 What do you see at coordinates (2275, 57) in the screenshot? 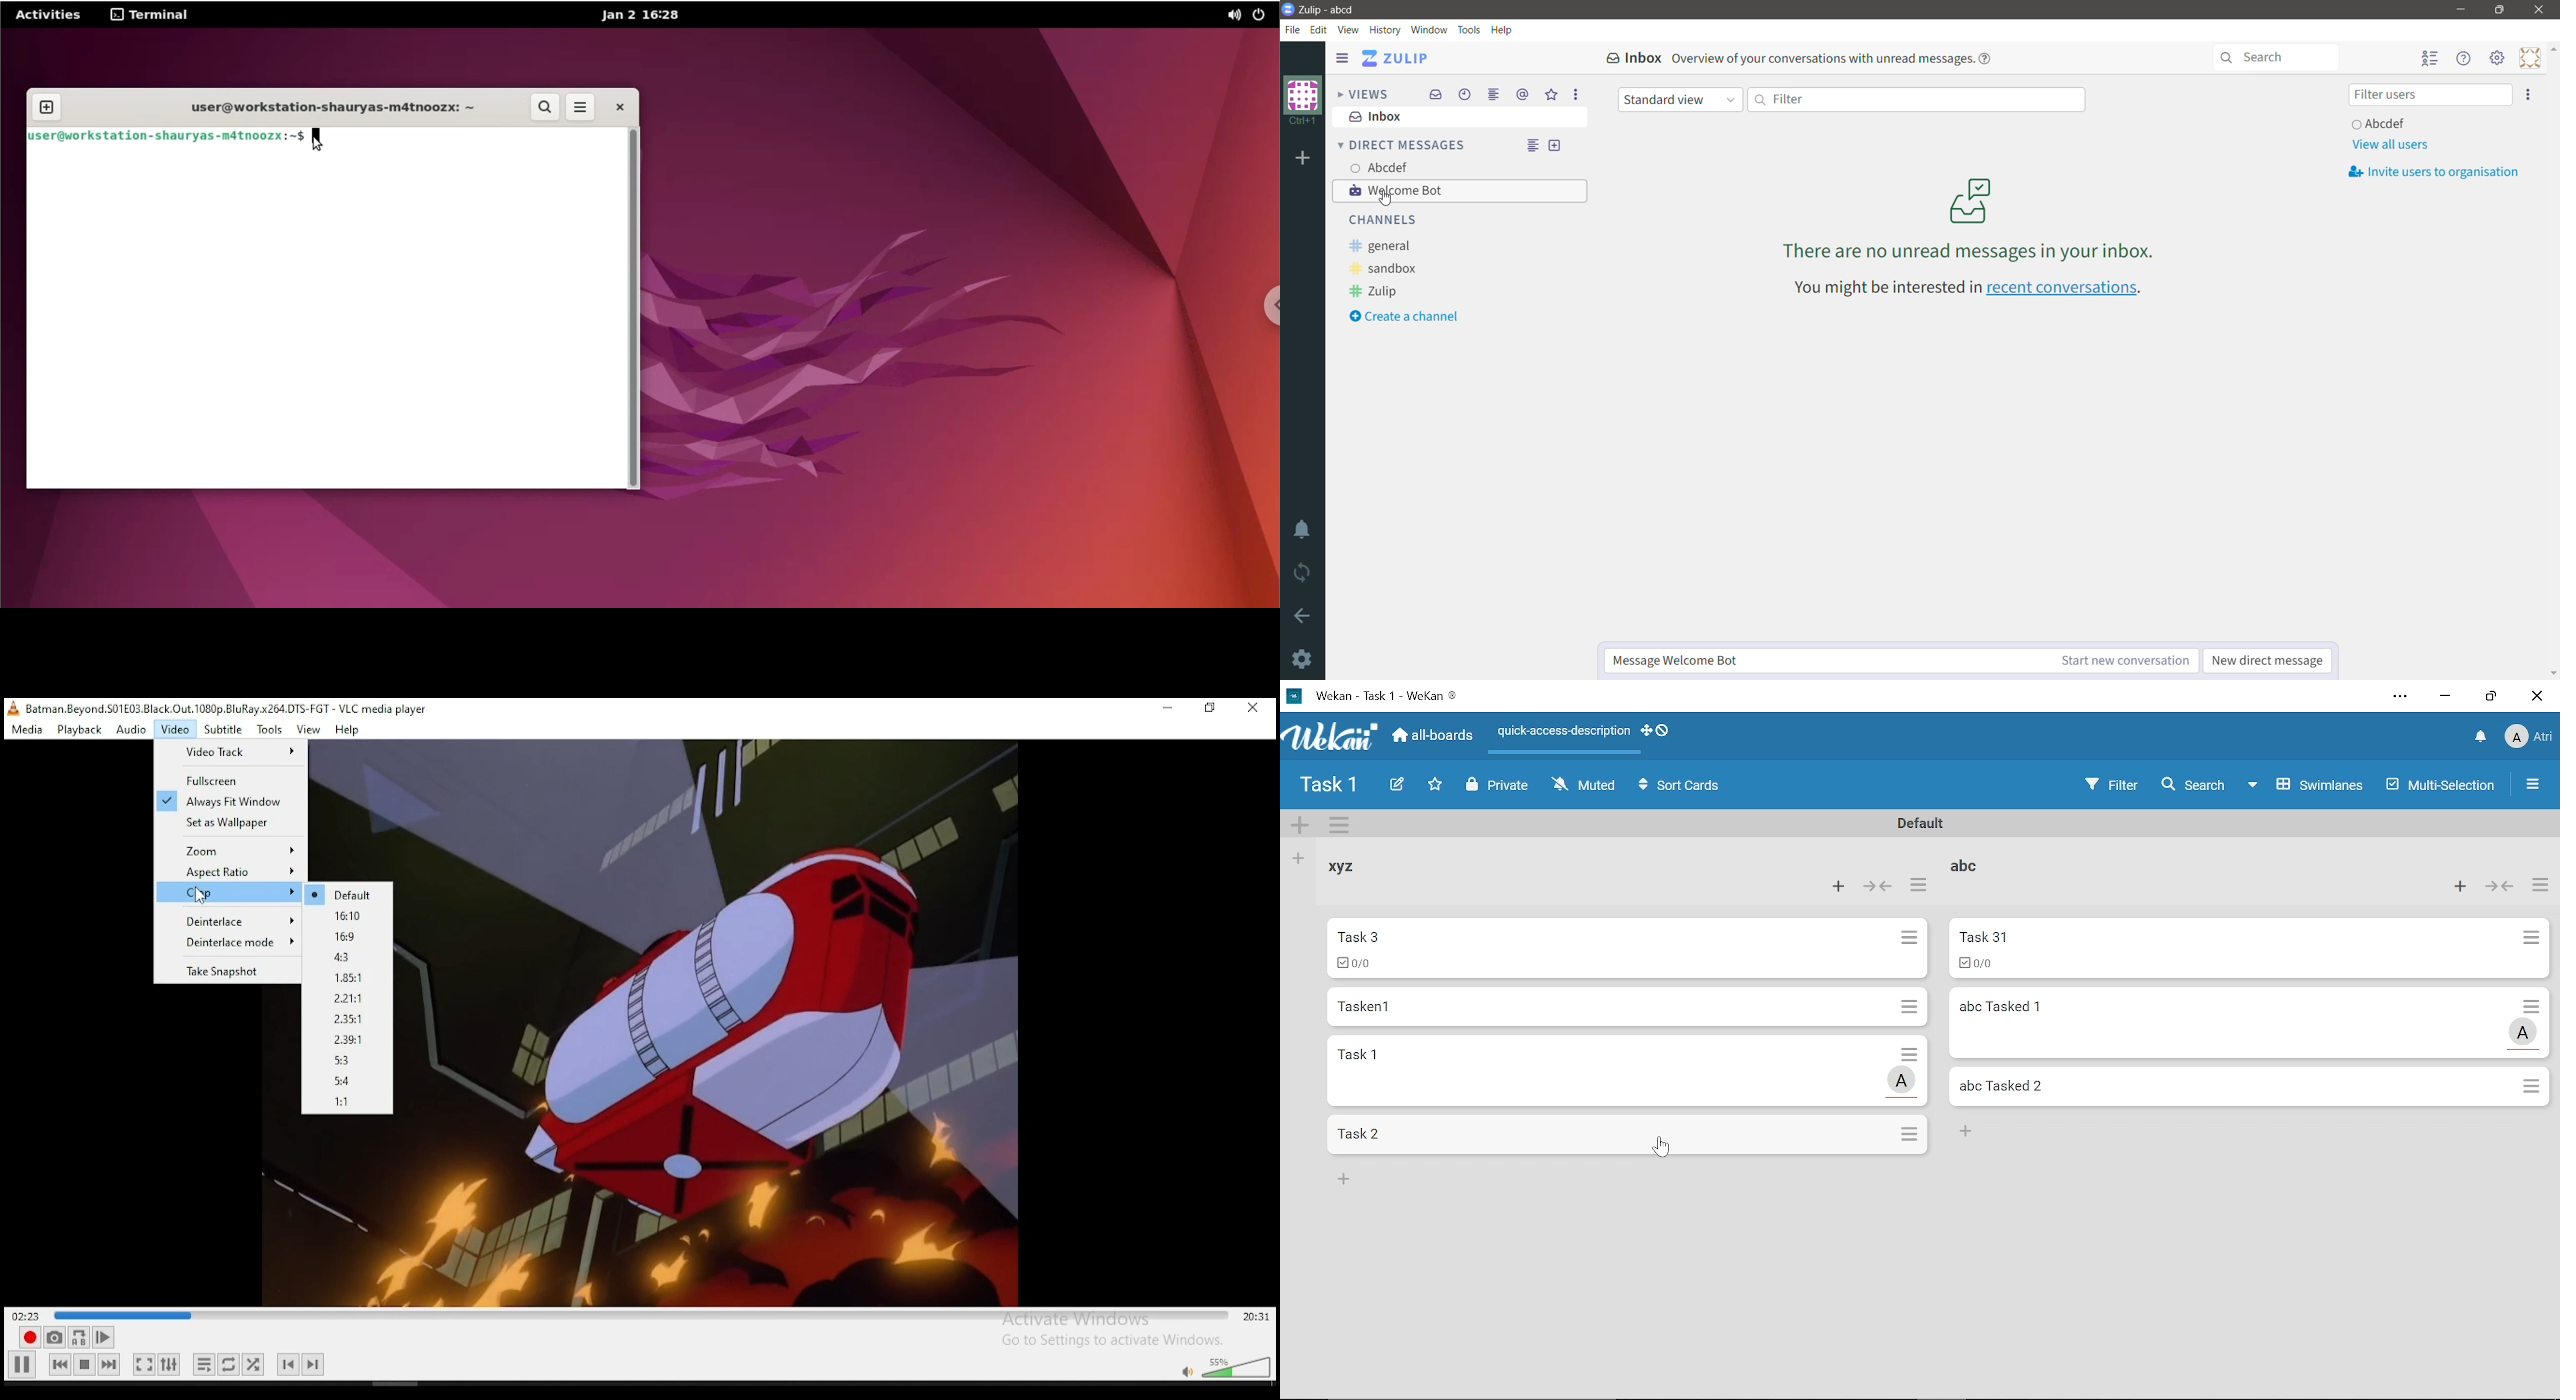
I see `Search` at bounding box center [2275, 57].